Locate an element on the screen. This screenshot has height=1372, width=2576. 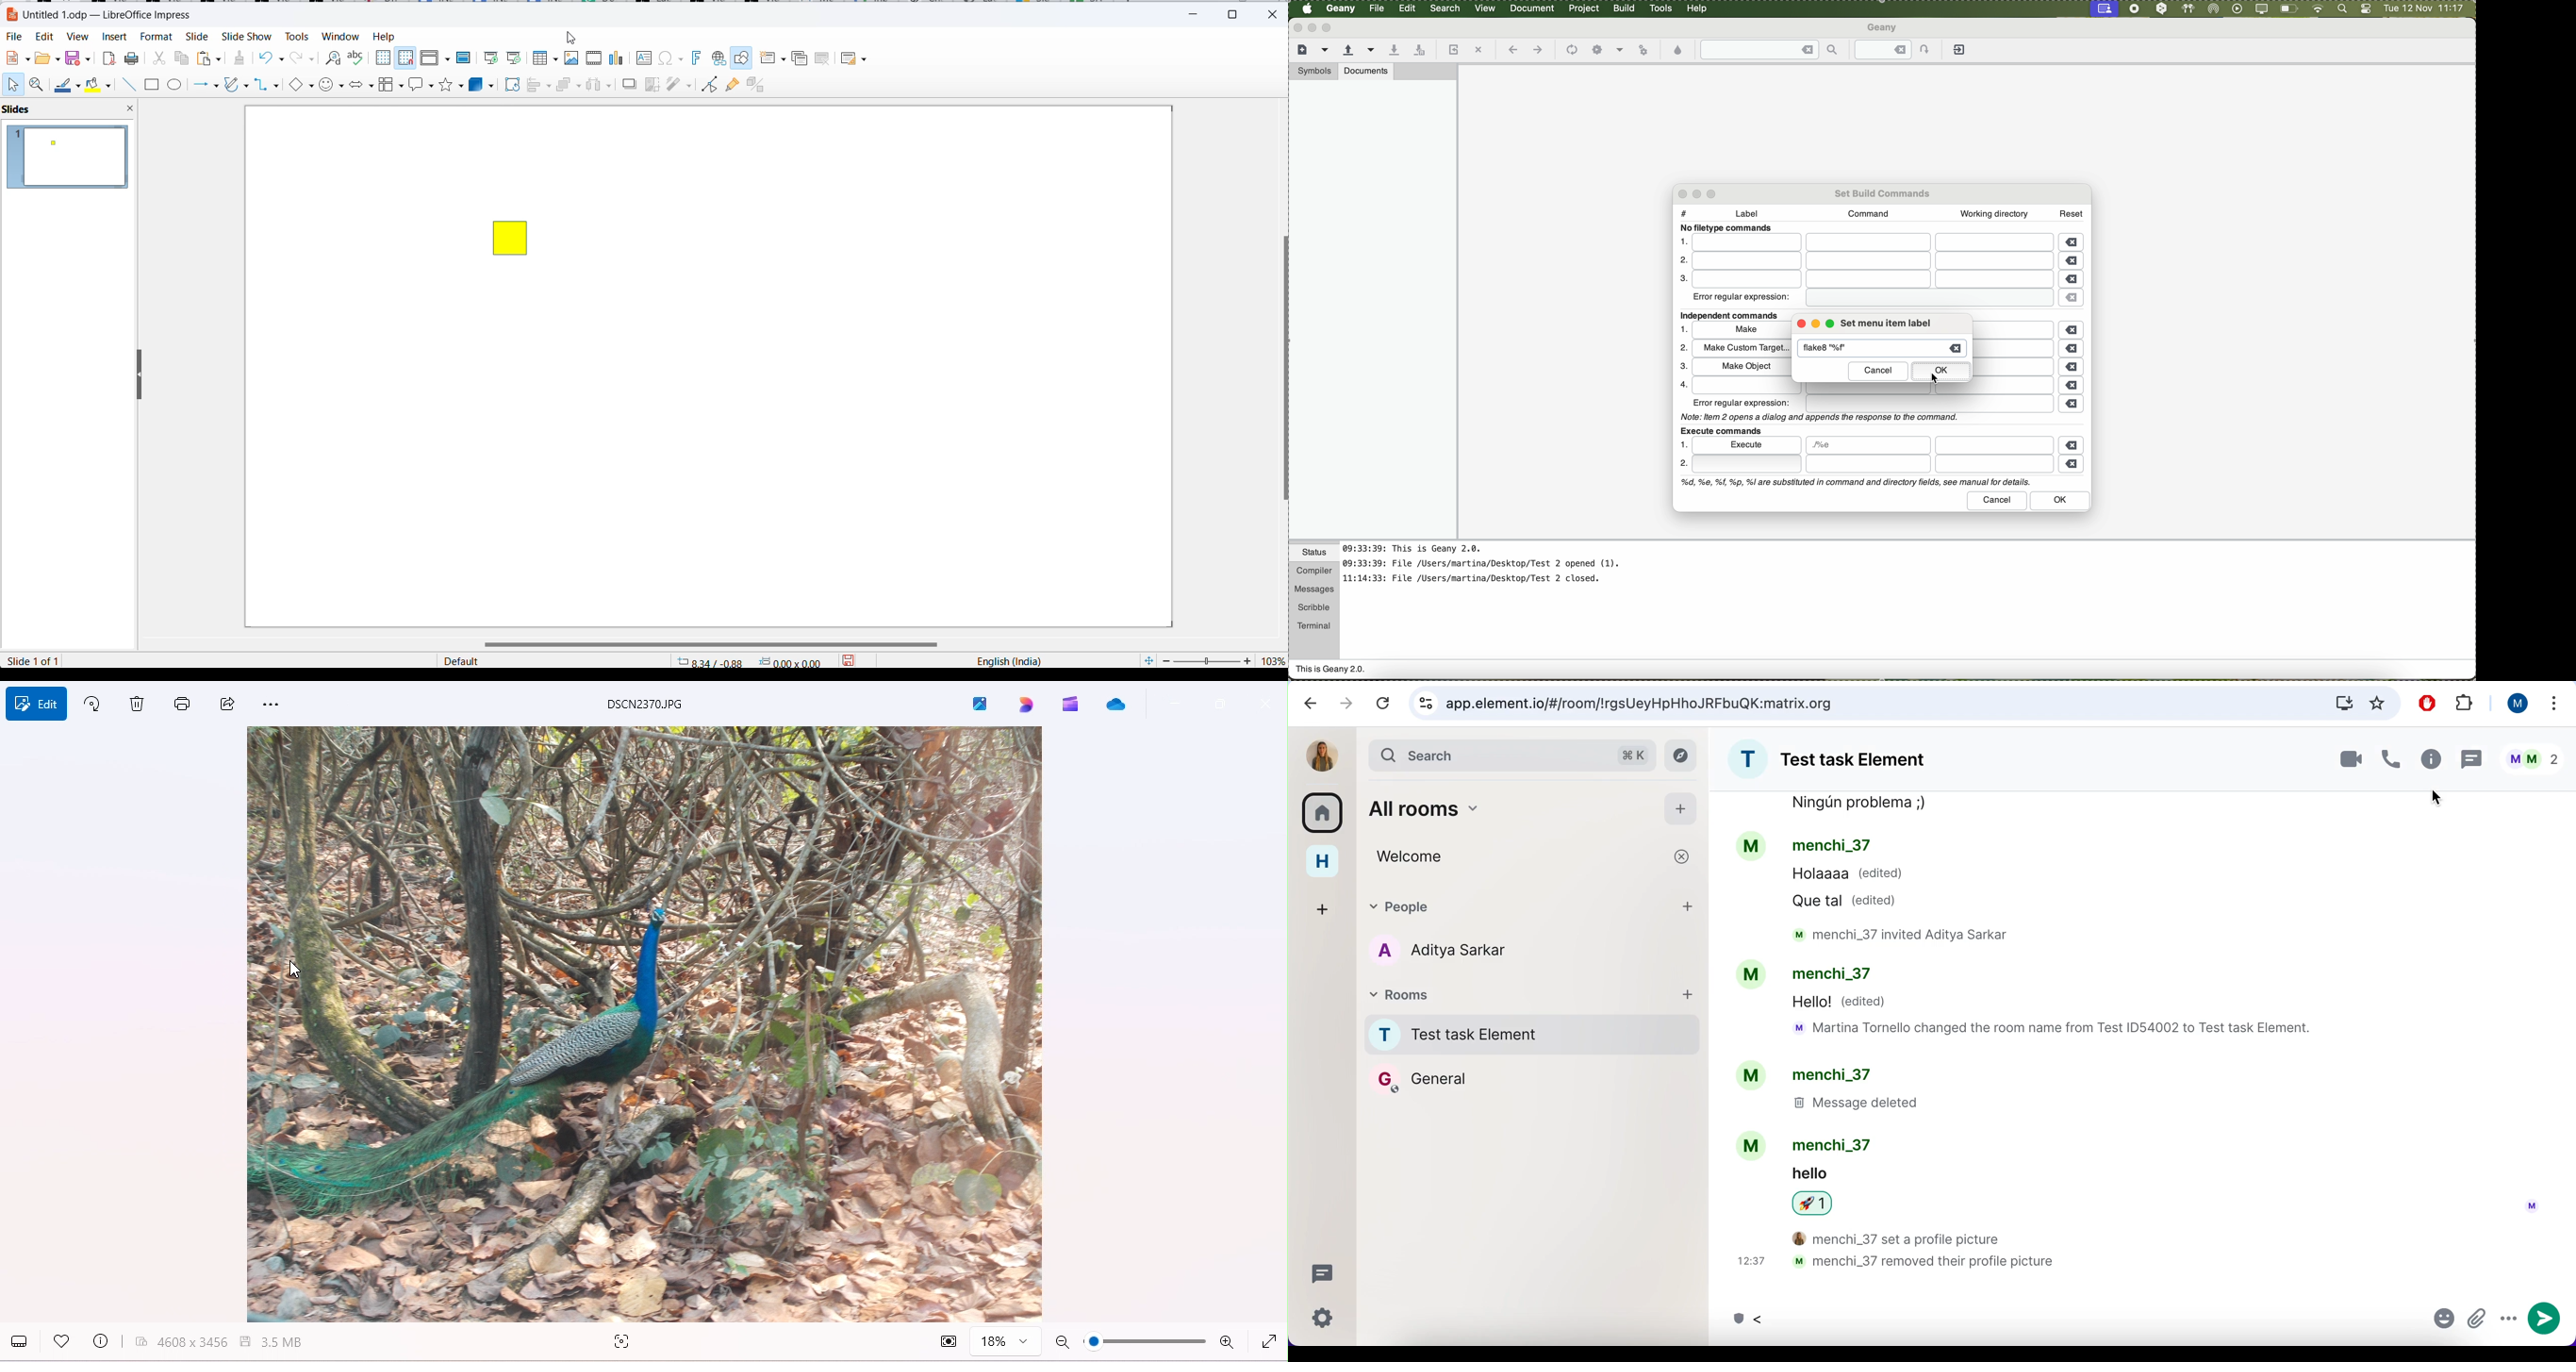
File is located at coordinates (15, 37).